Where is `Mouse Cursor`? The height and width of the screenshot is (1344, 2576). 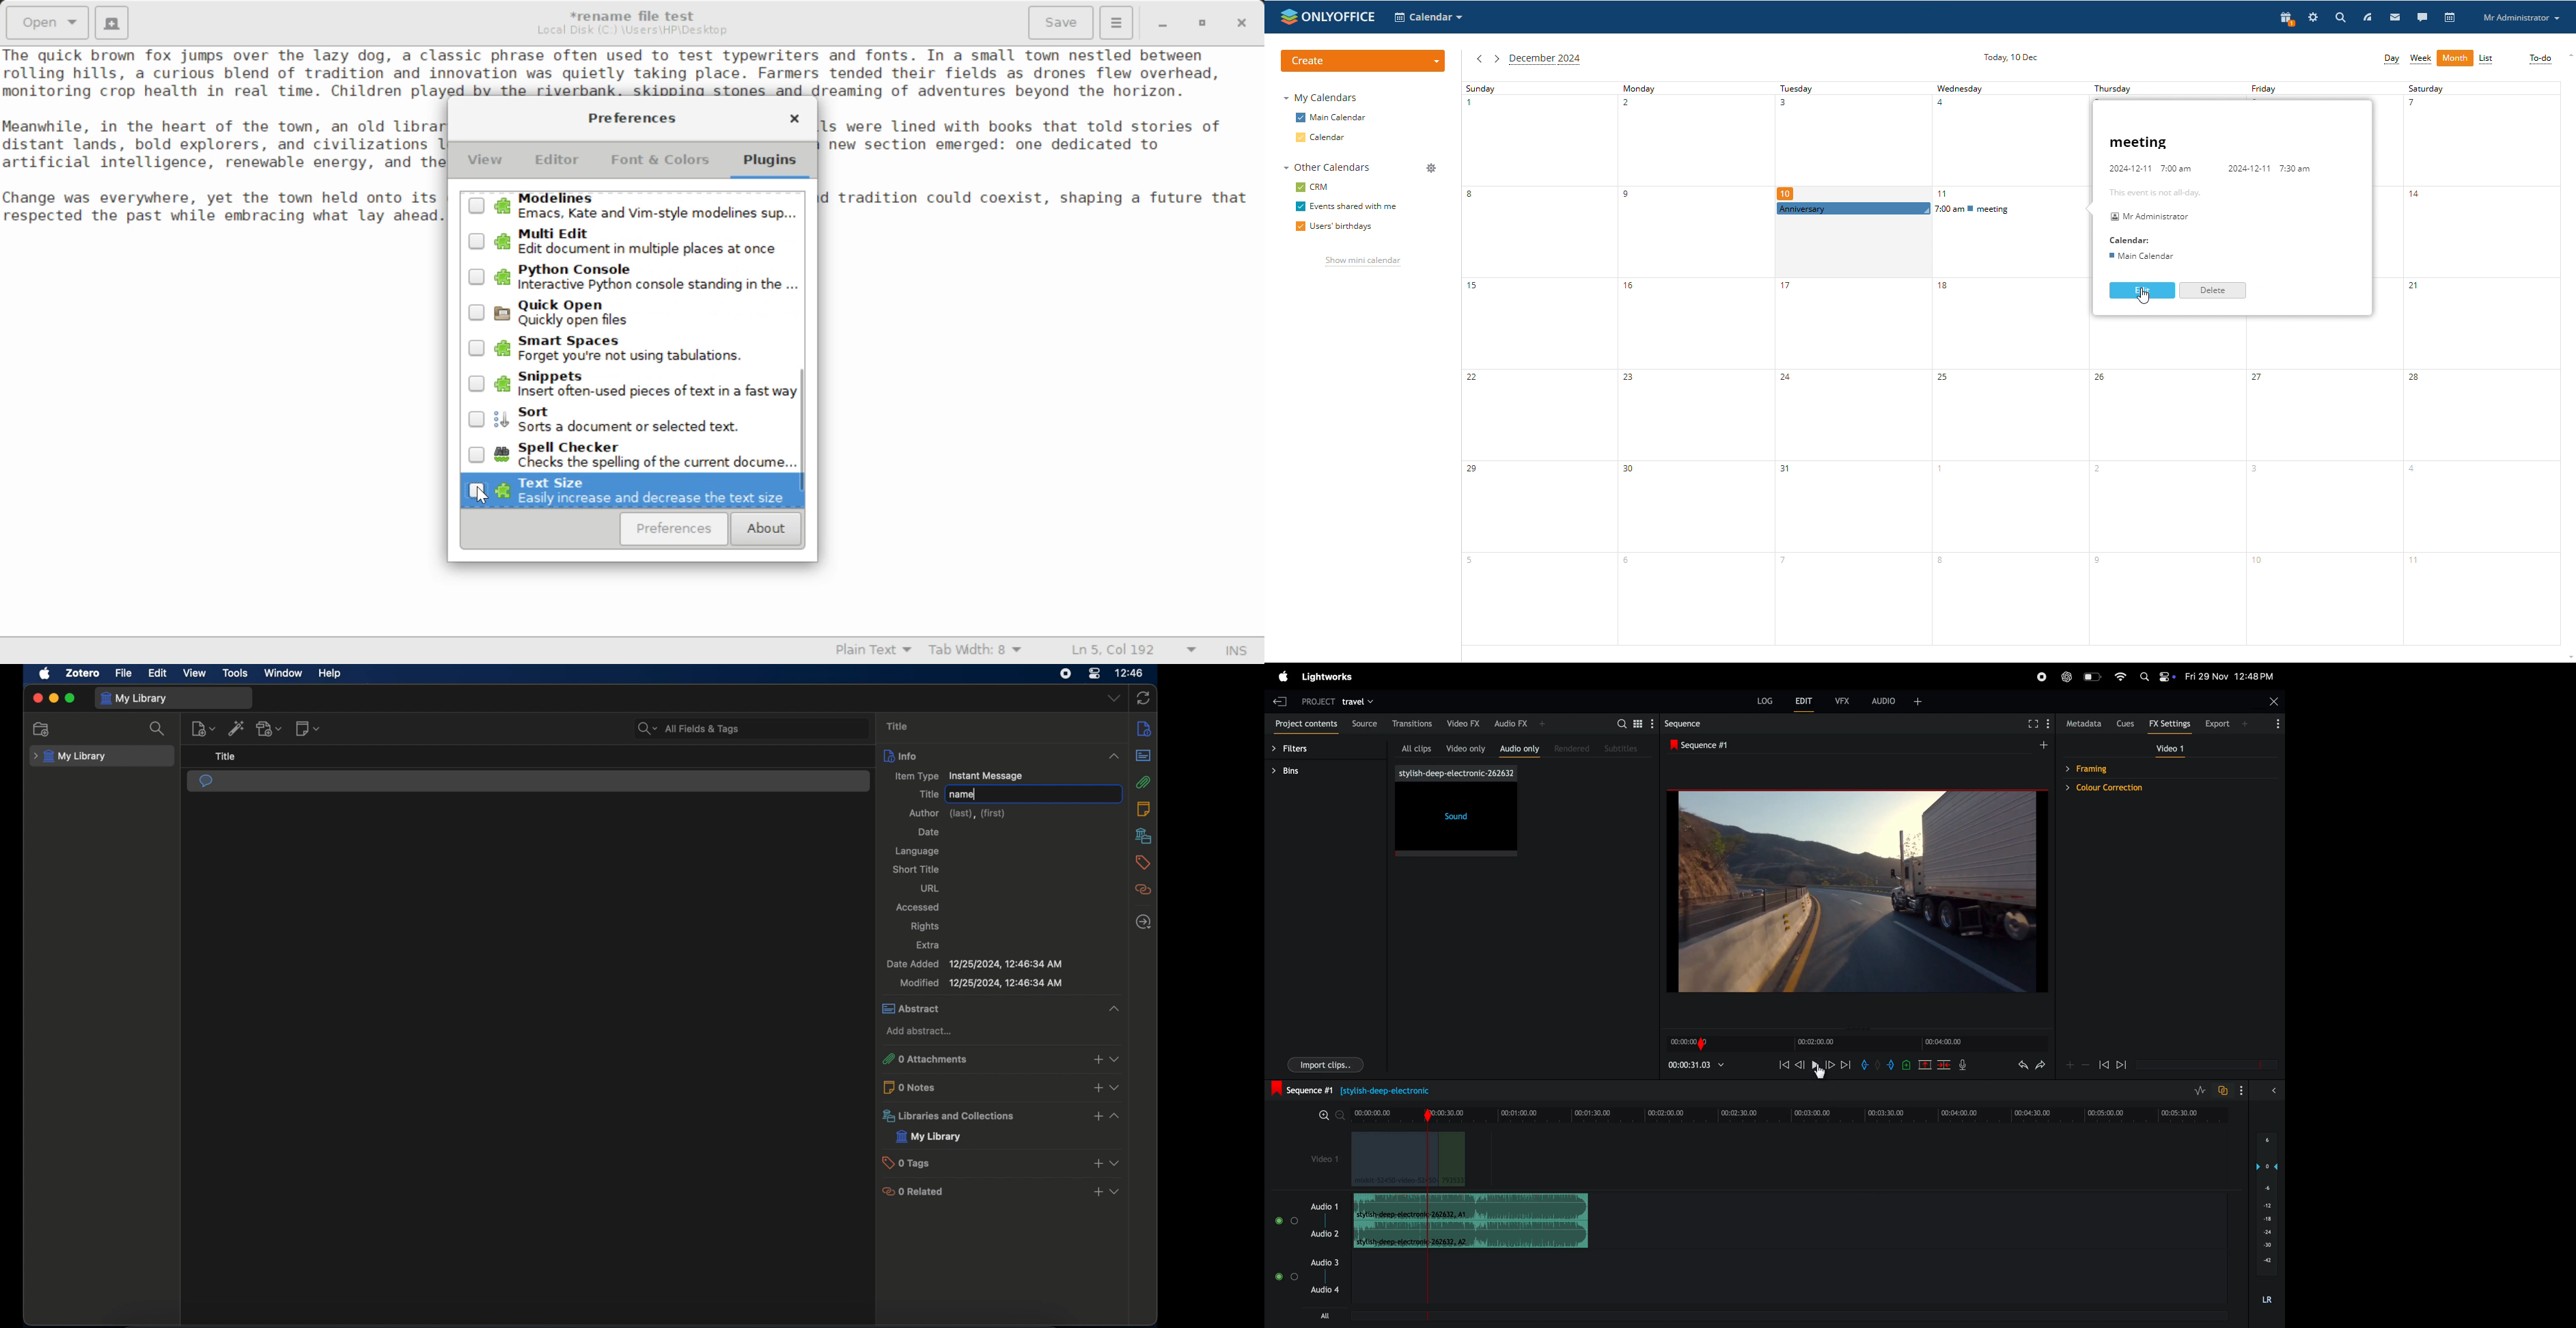 Mouse Cursor is located at coordinates (1820, 1076).